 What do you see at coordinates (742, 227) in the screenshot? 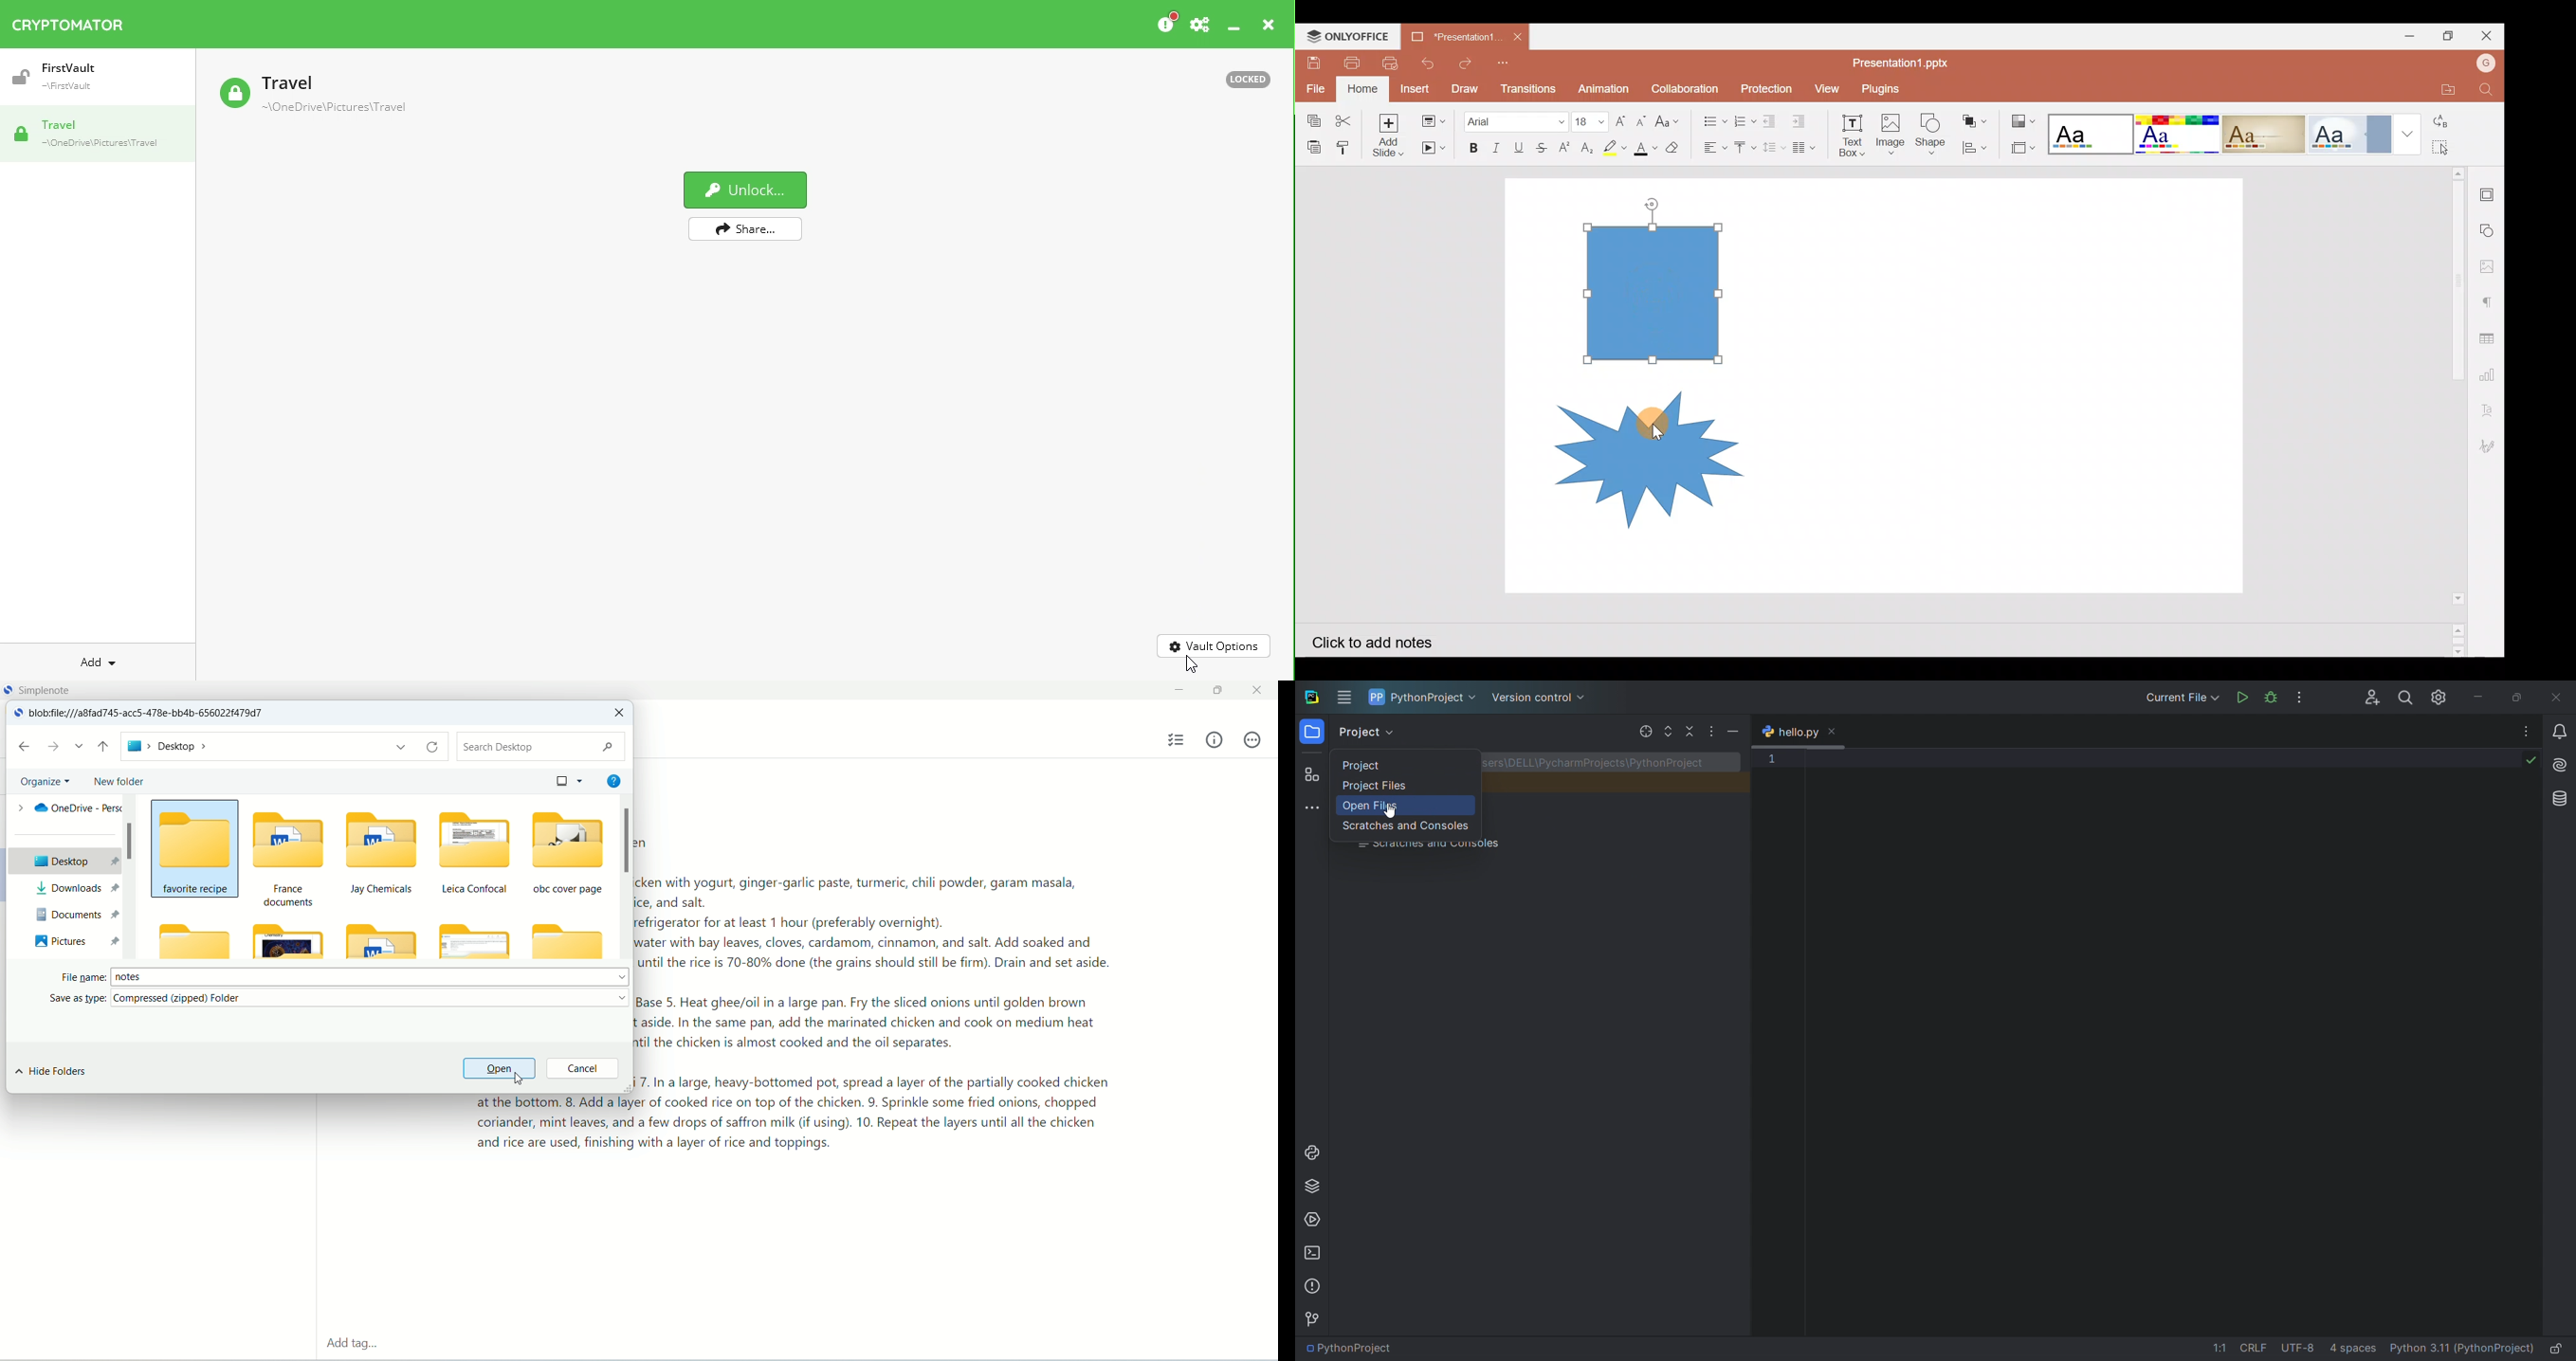
I see `Share vault` at bounding box center [742, 227].